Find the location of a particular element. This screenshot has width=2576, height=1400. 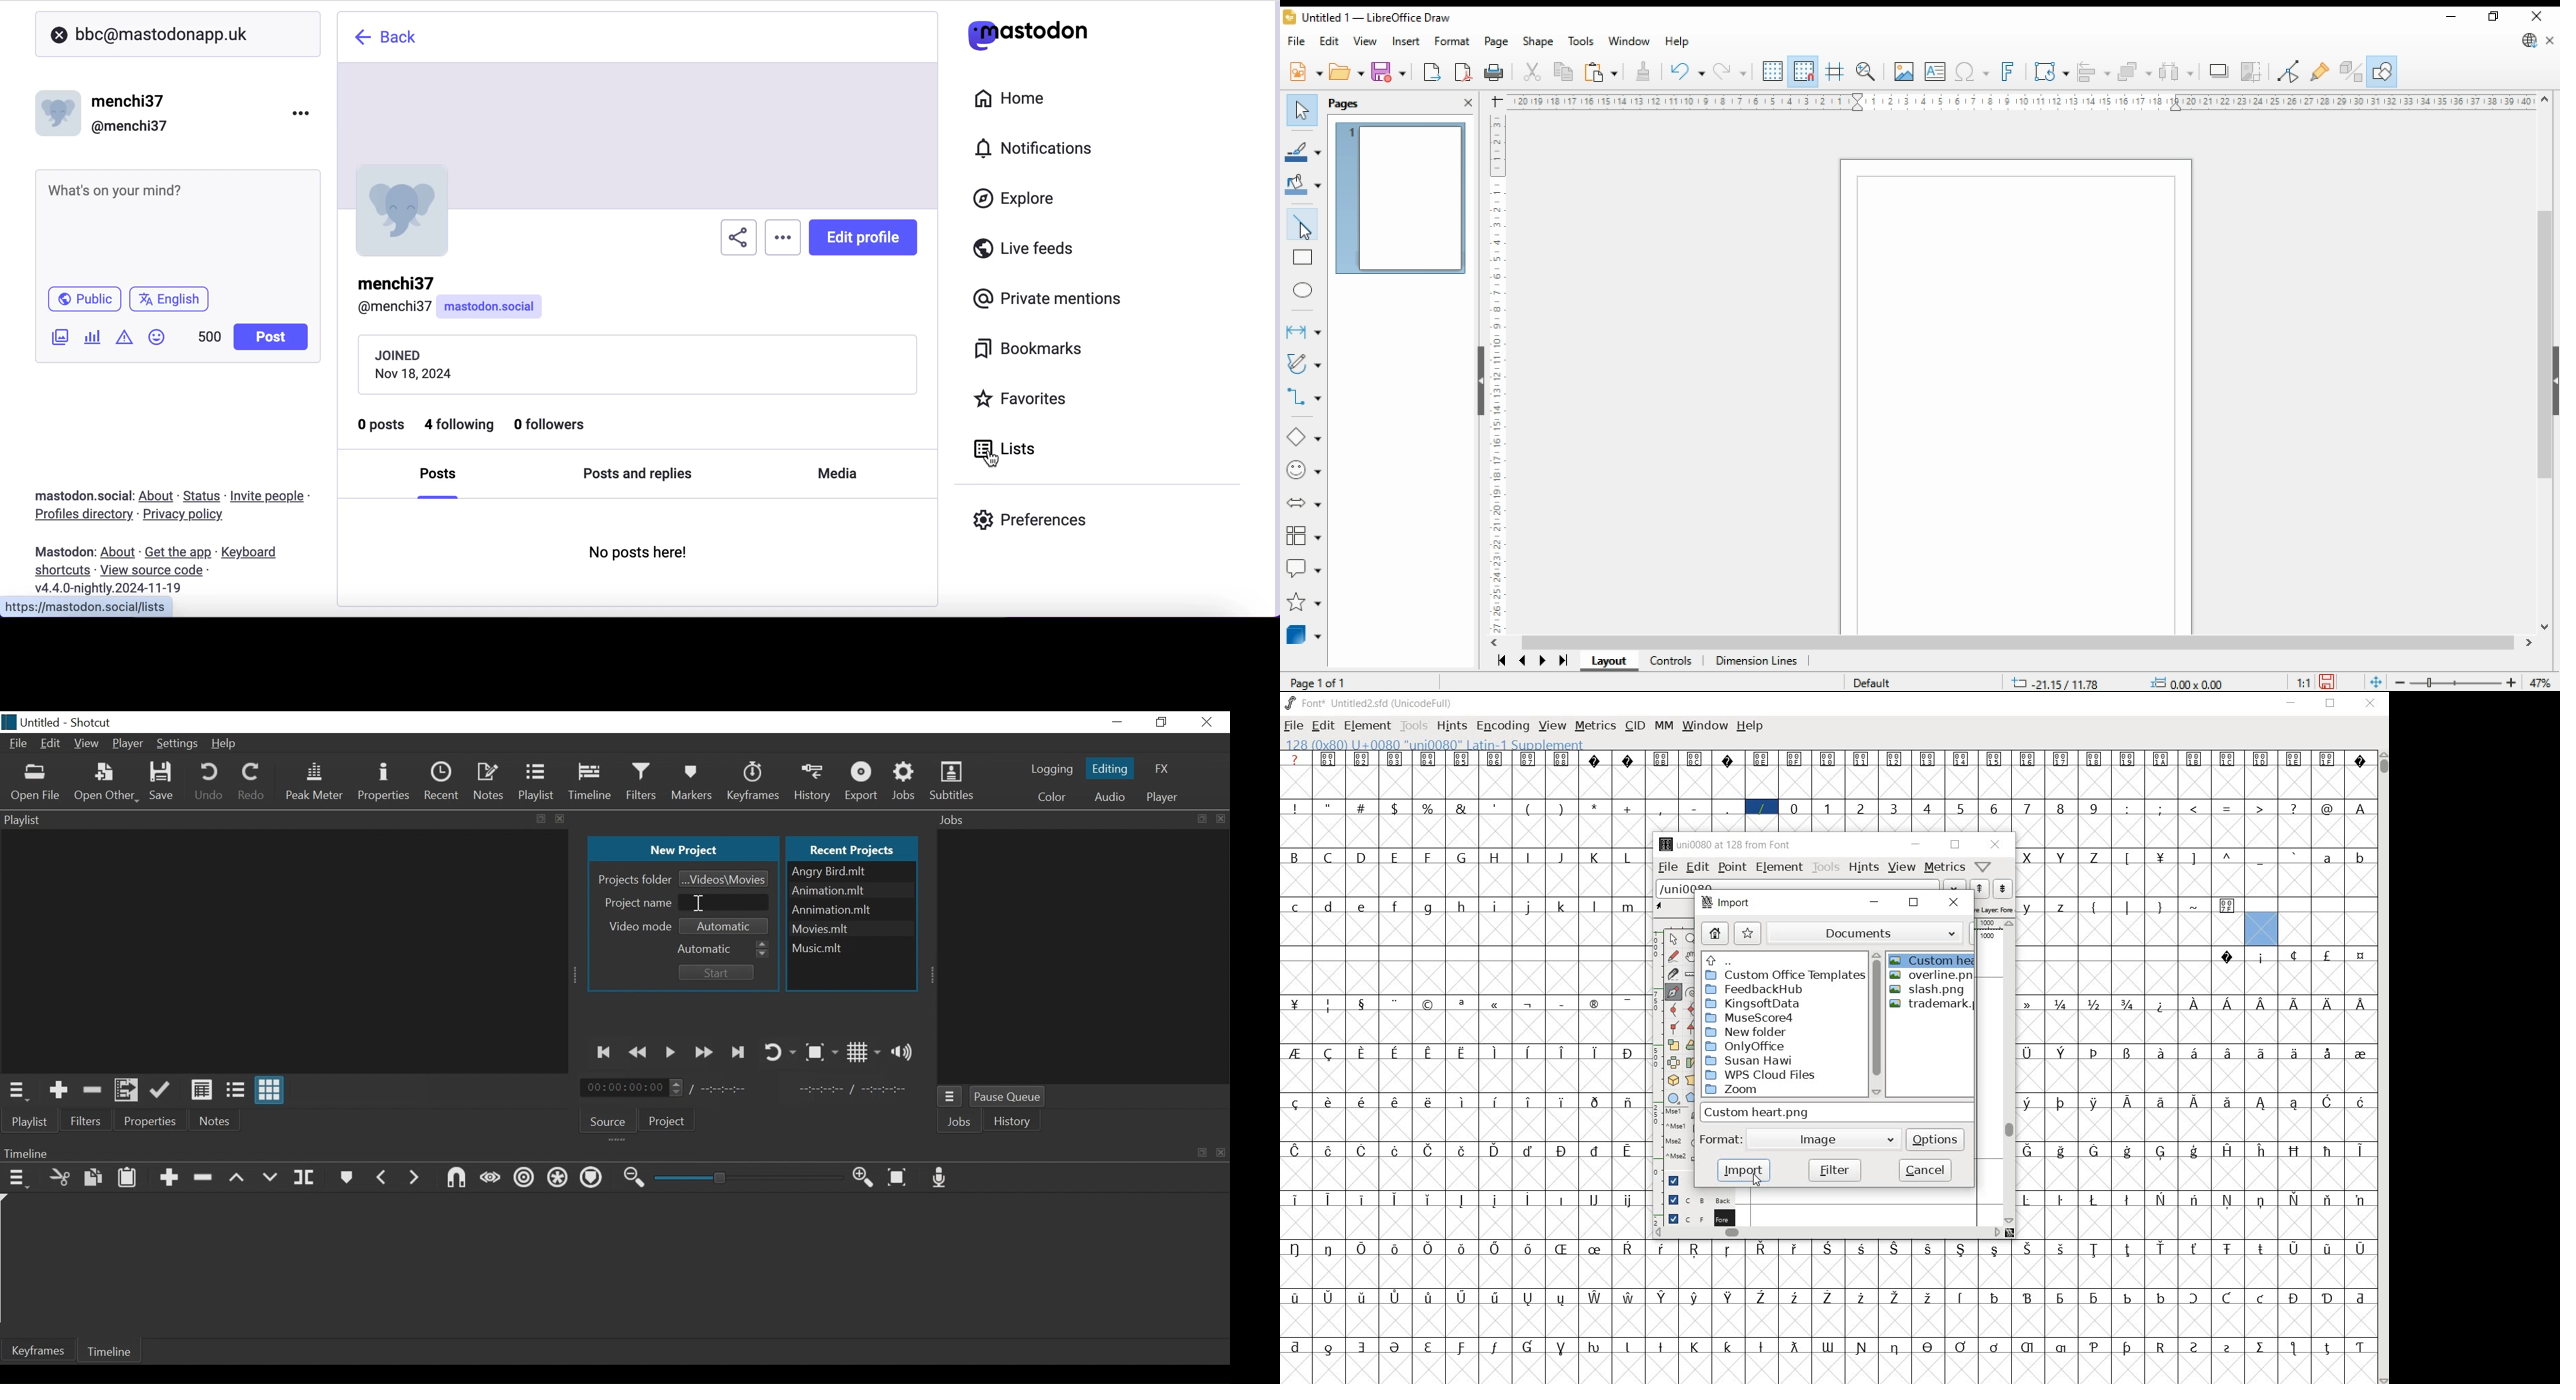

dropdown is located at coordinates (1956, 885).